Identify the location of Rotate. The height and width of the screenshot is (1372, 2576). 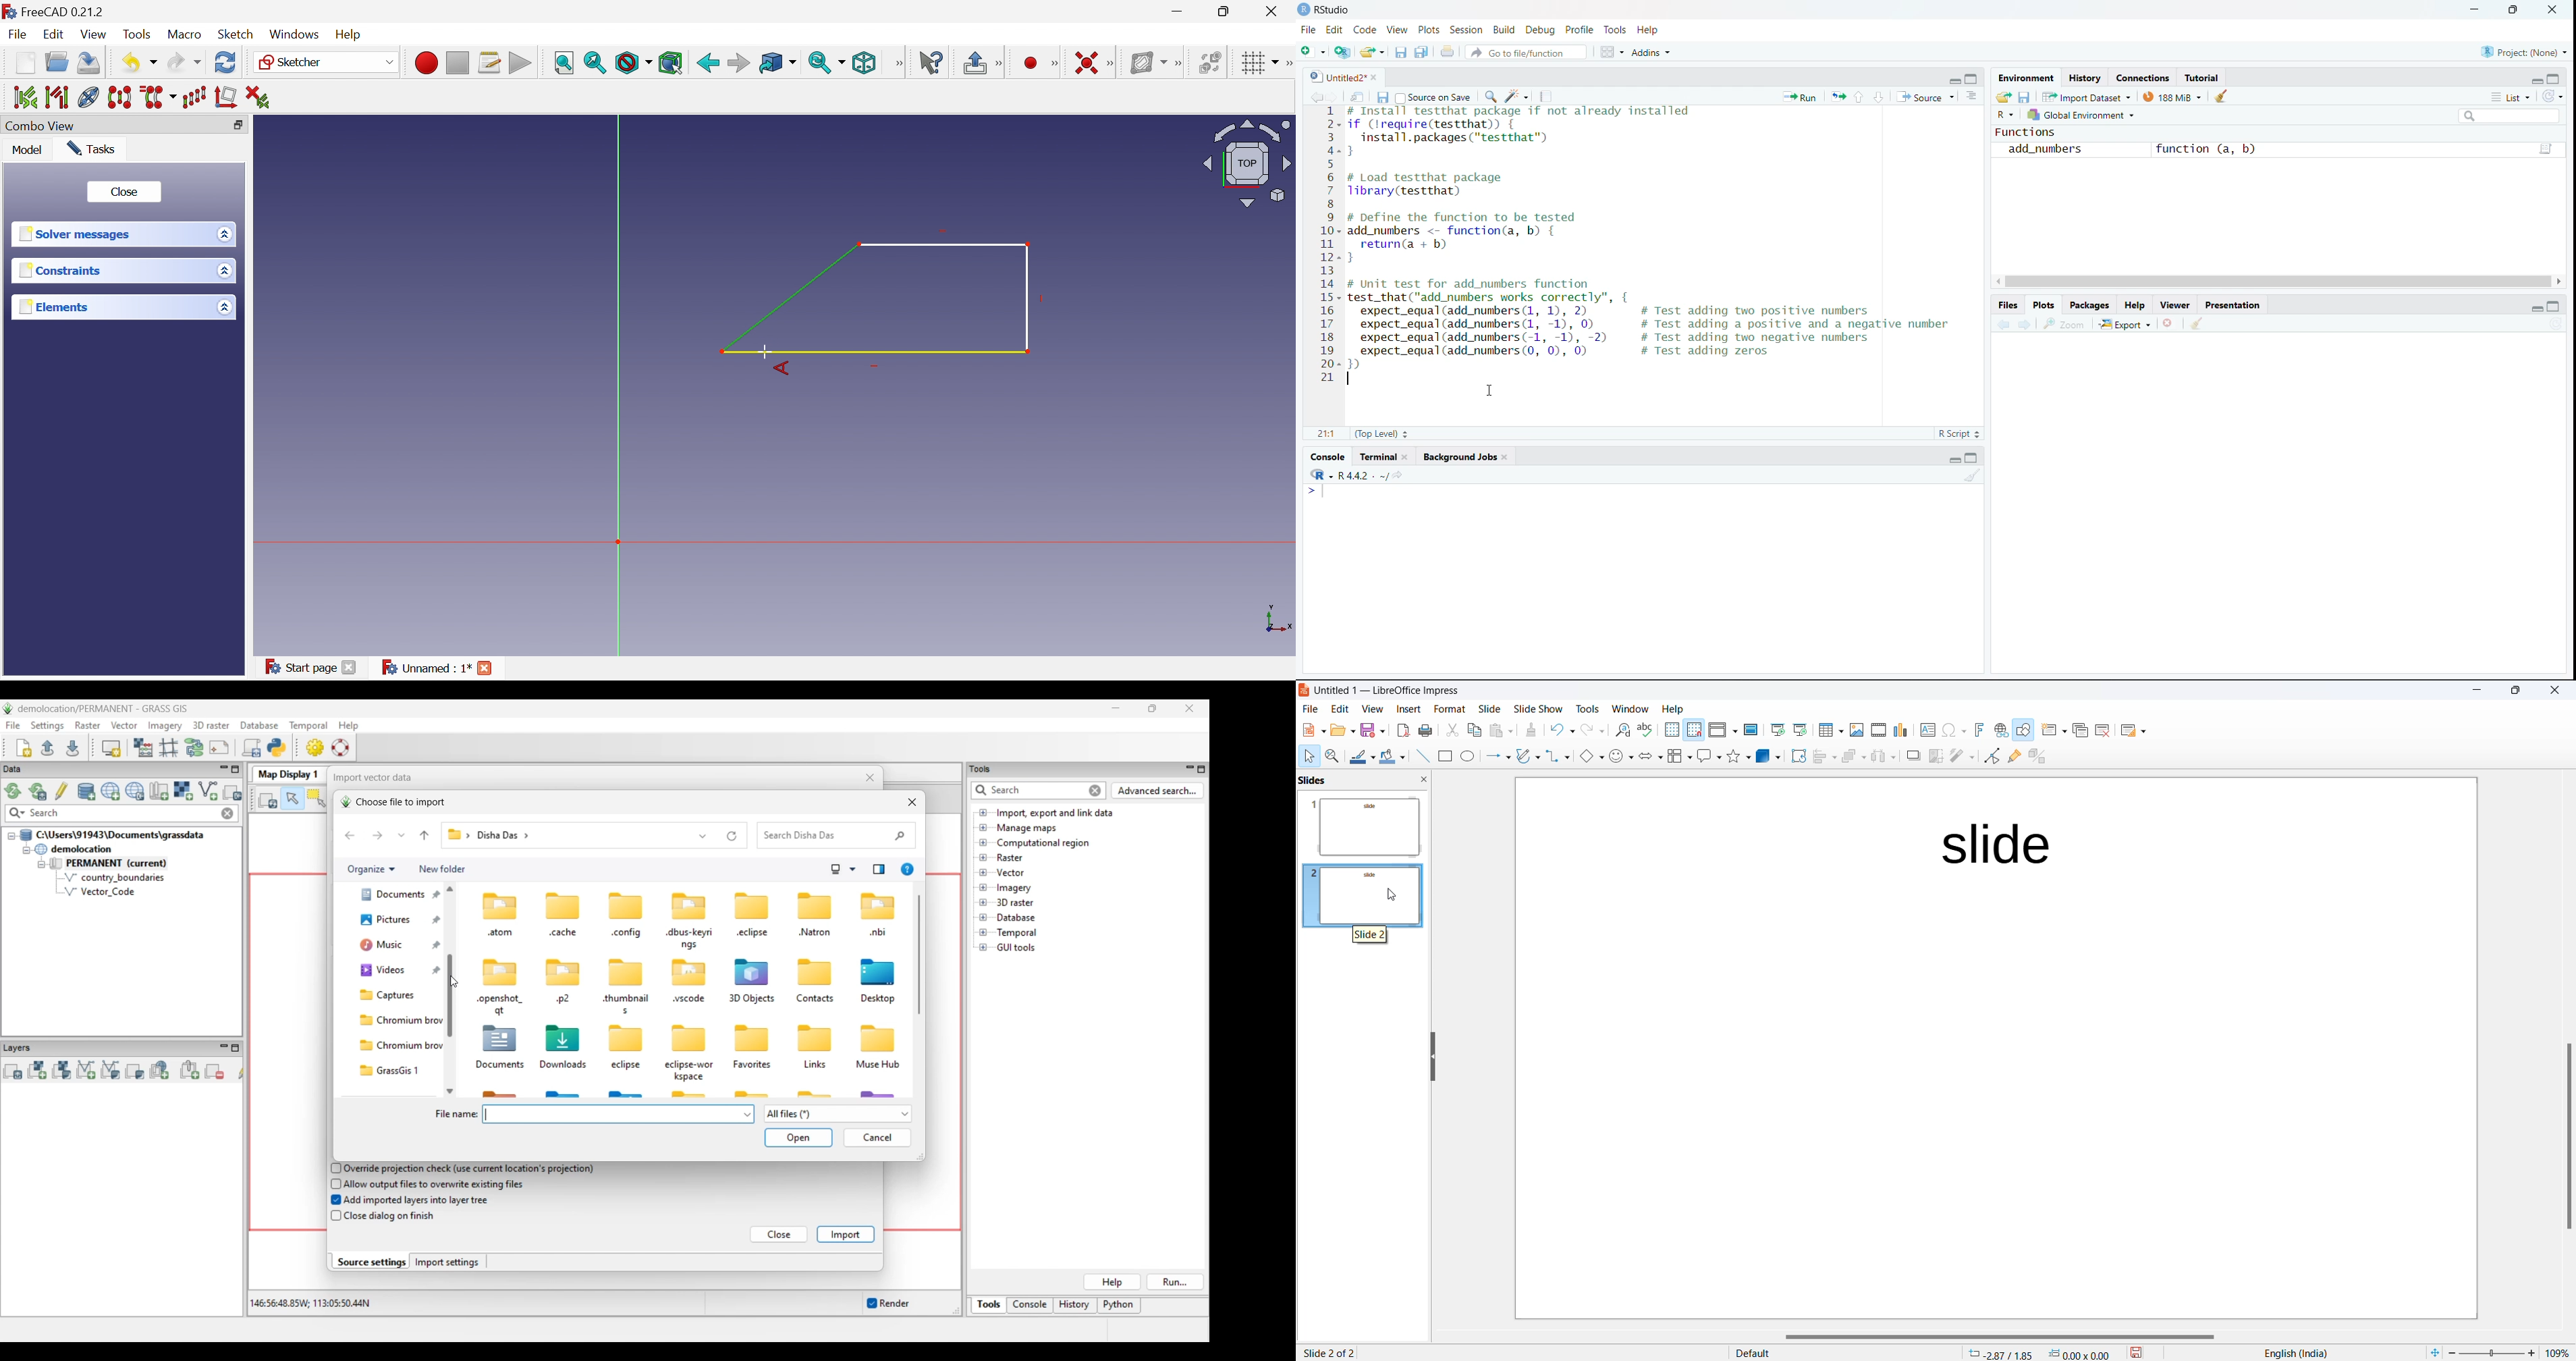
(1795, 757).